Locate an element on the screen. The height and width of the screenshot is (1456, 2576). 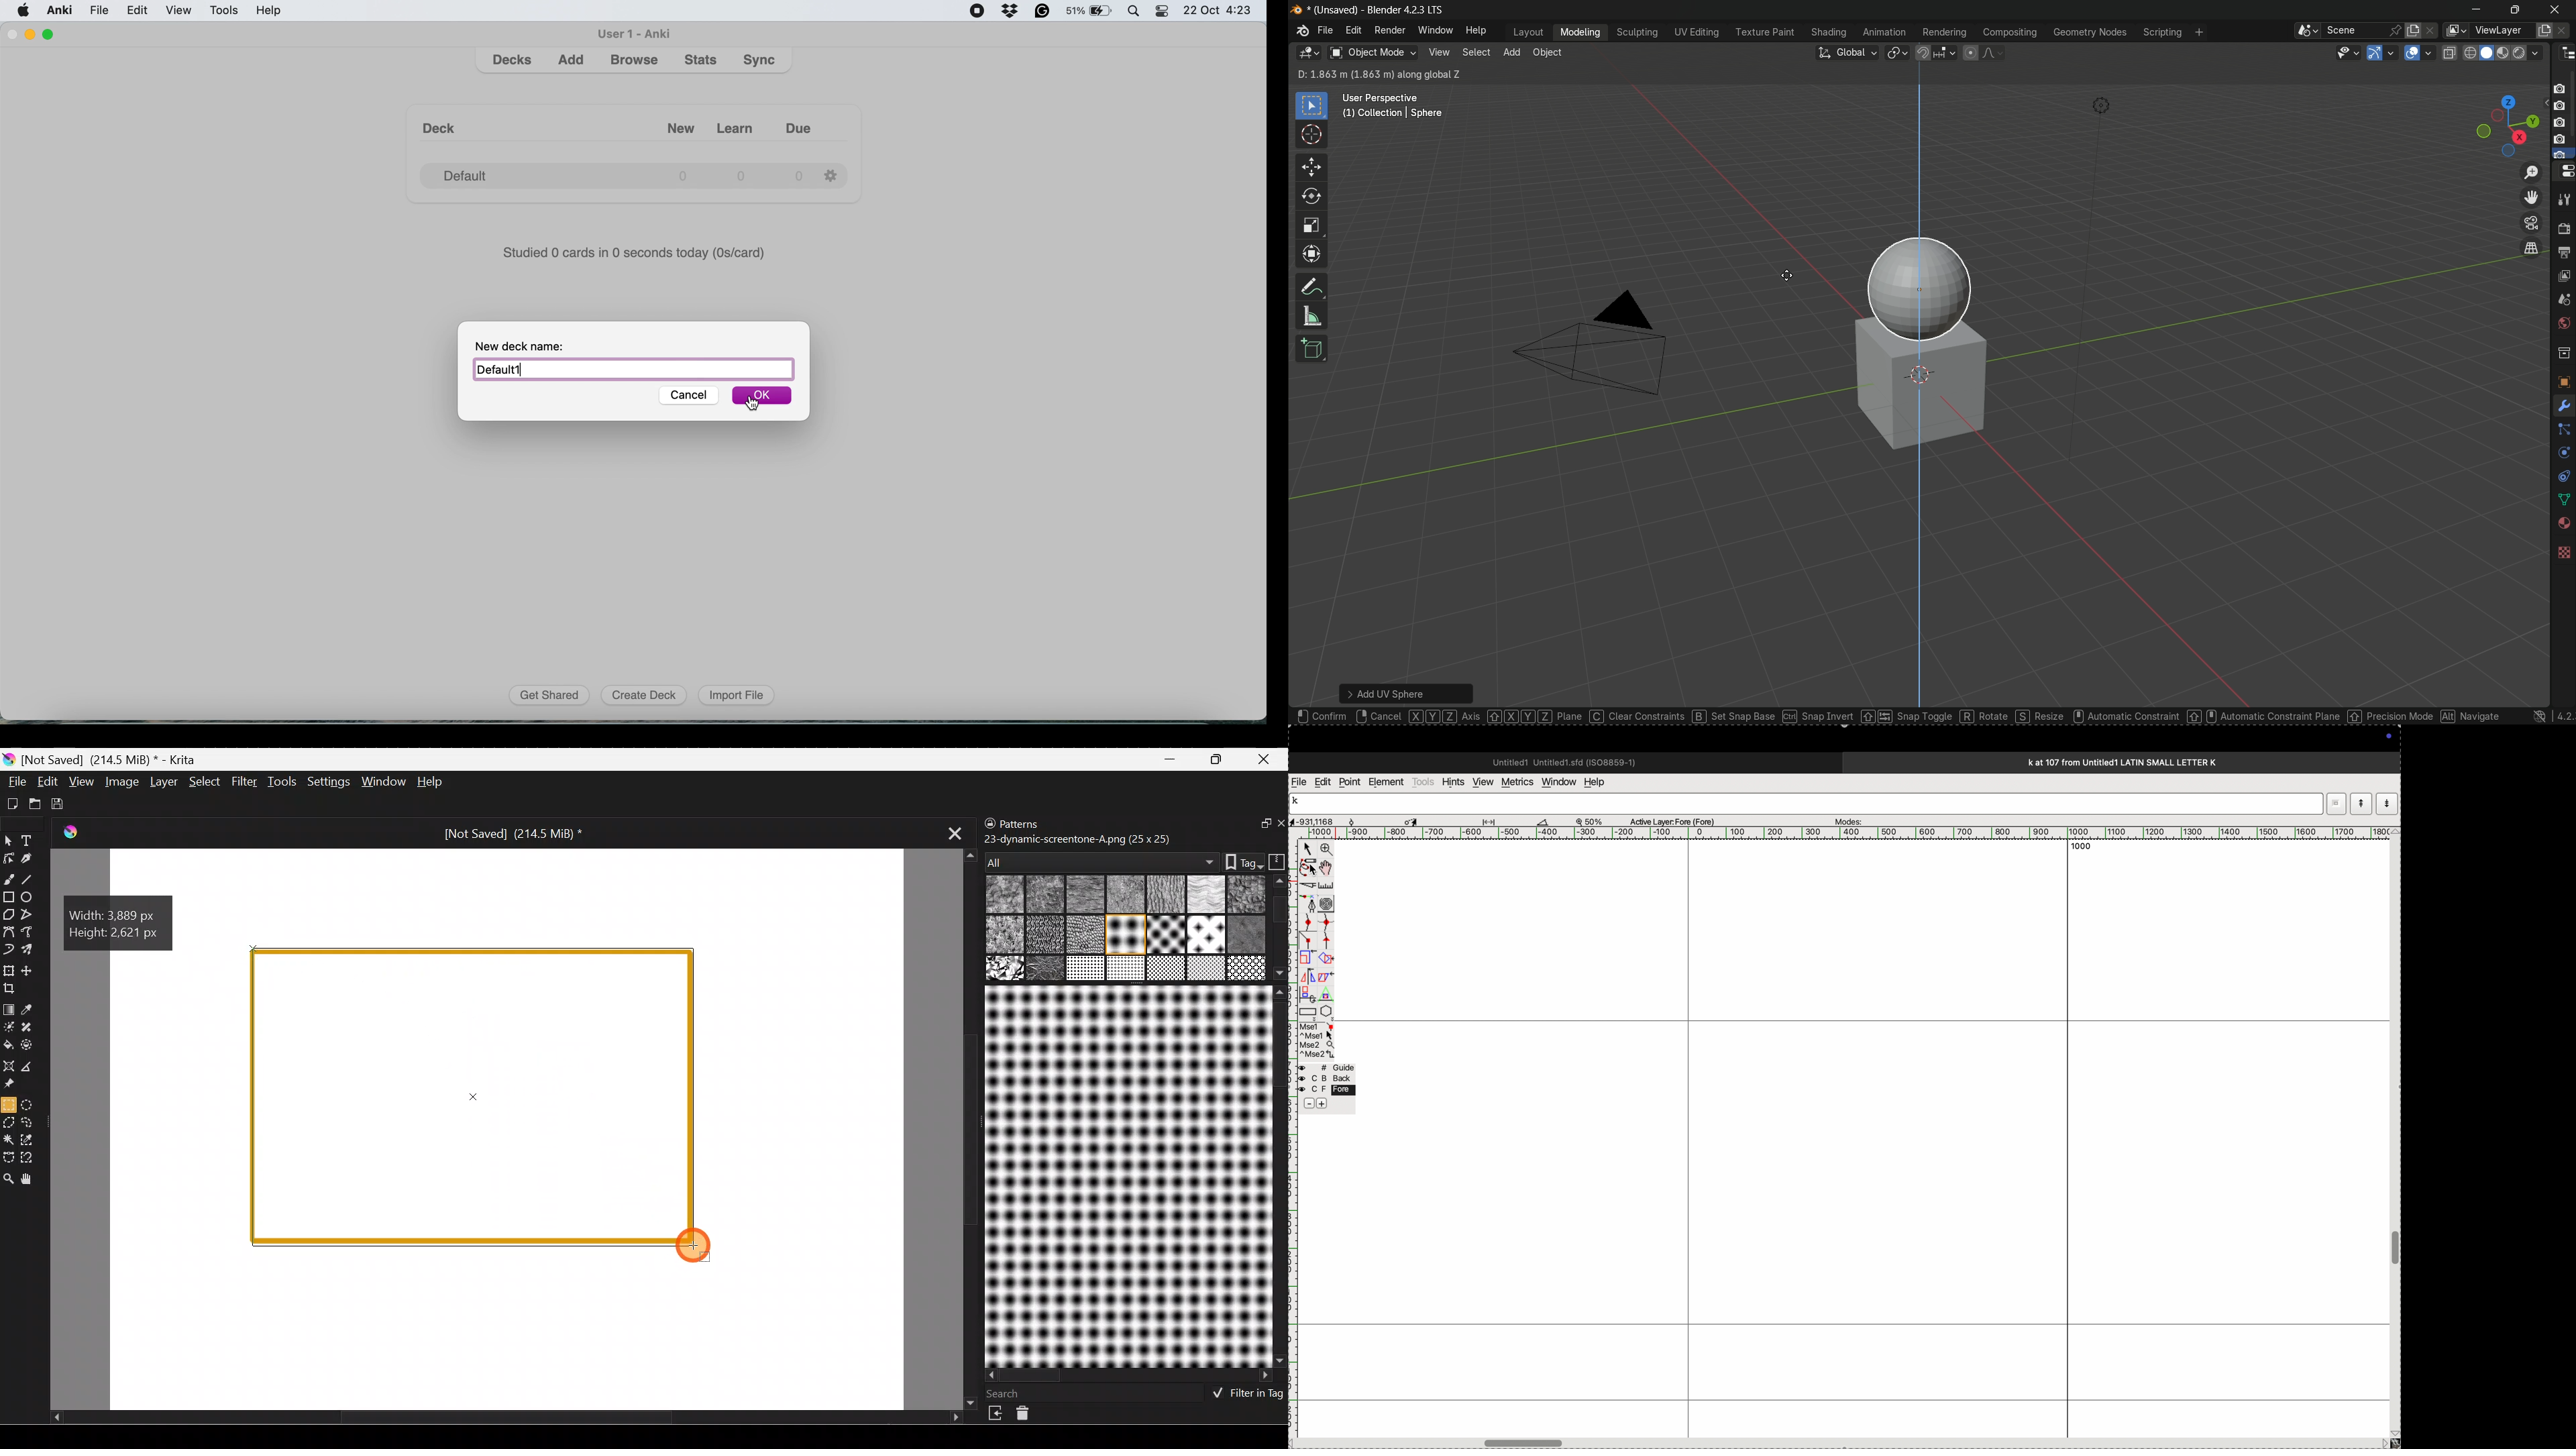
Import resource is located at coordinates (997, 1413).